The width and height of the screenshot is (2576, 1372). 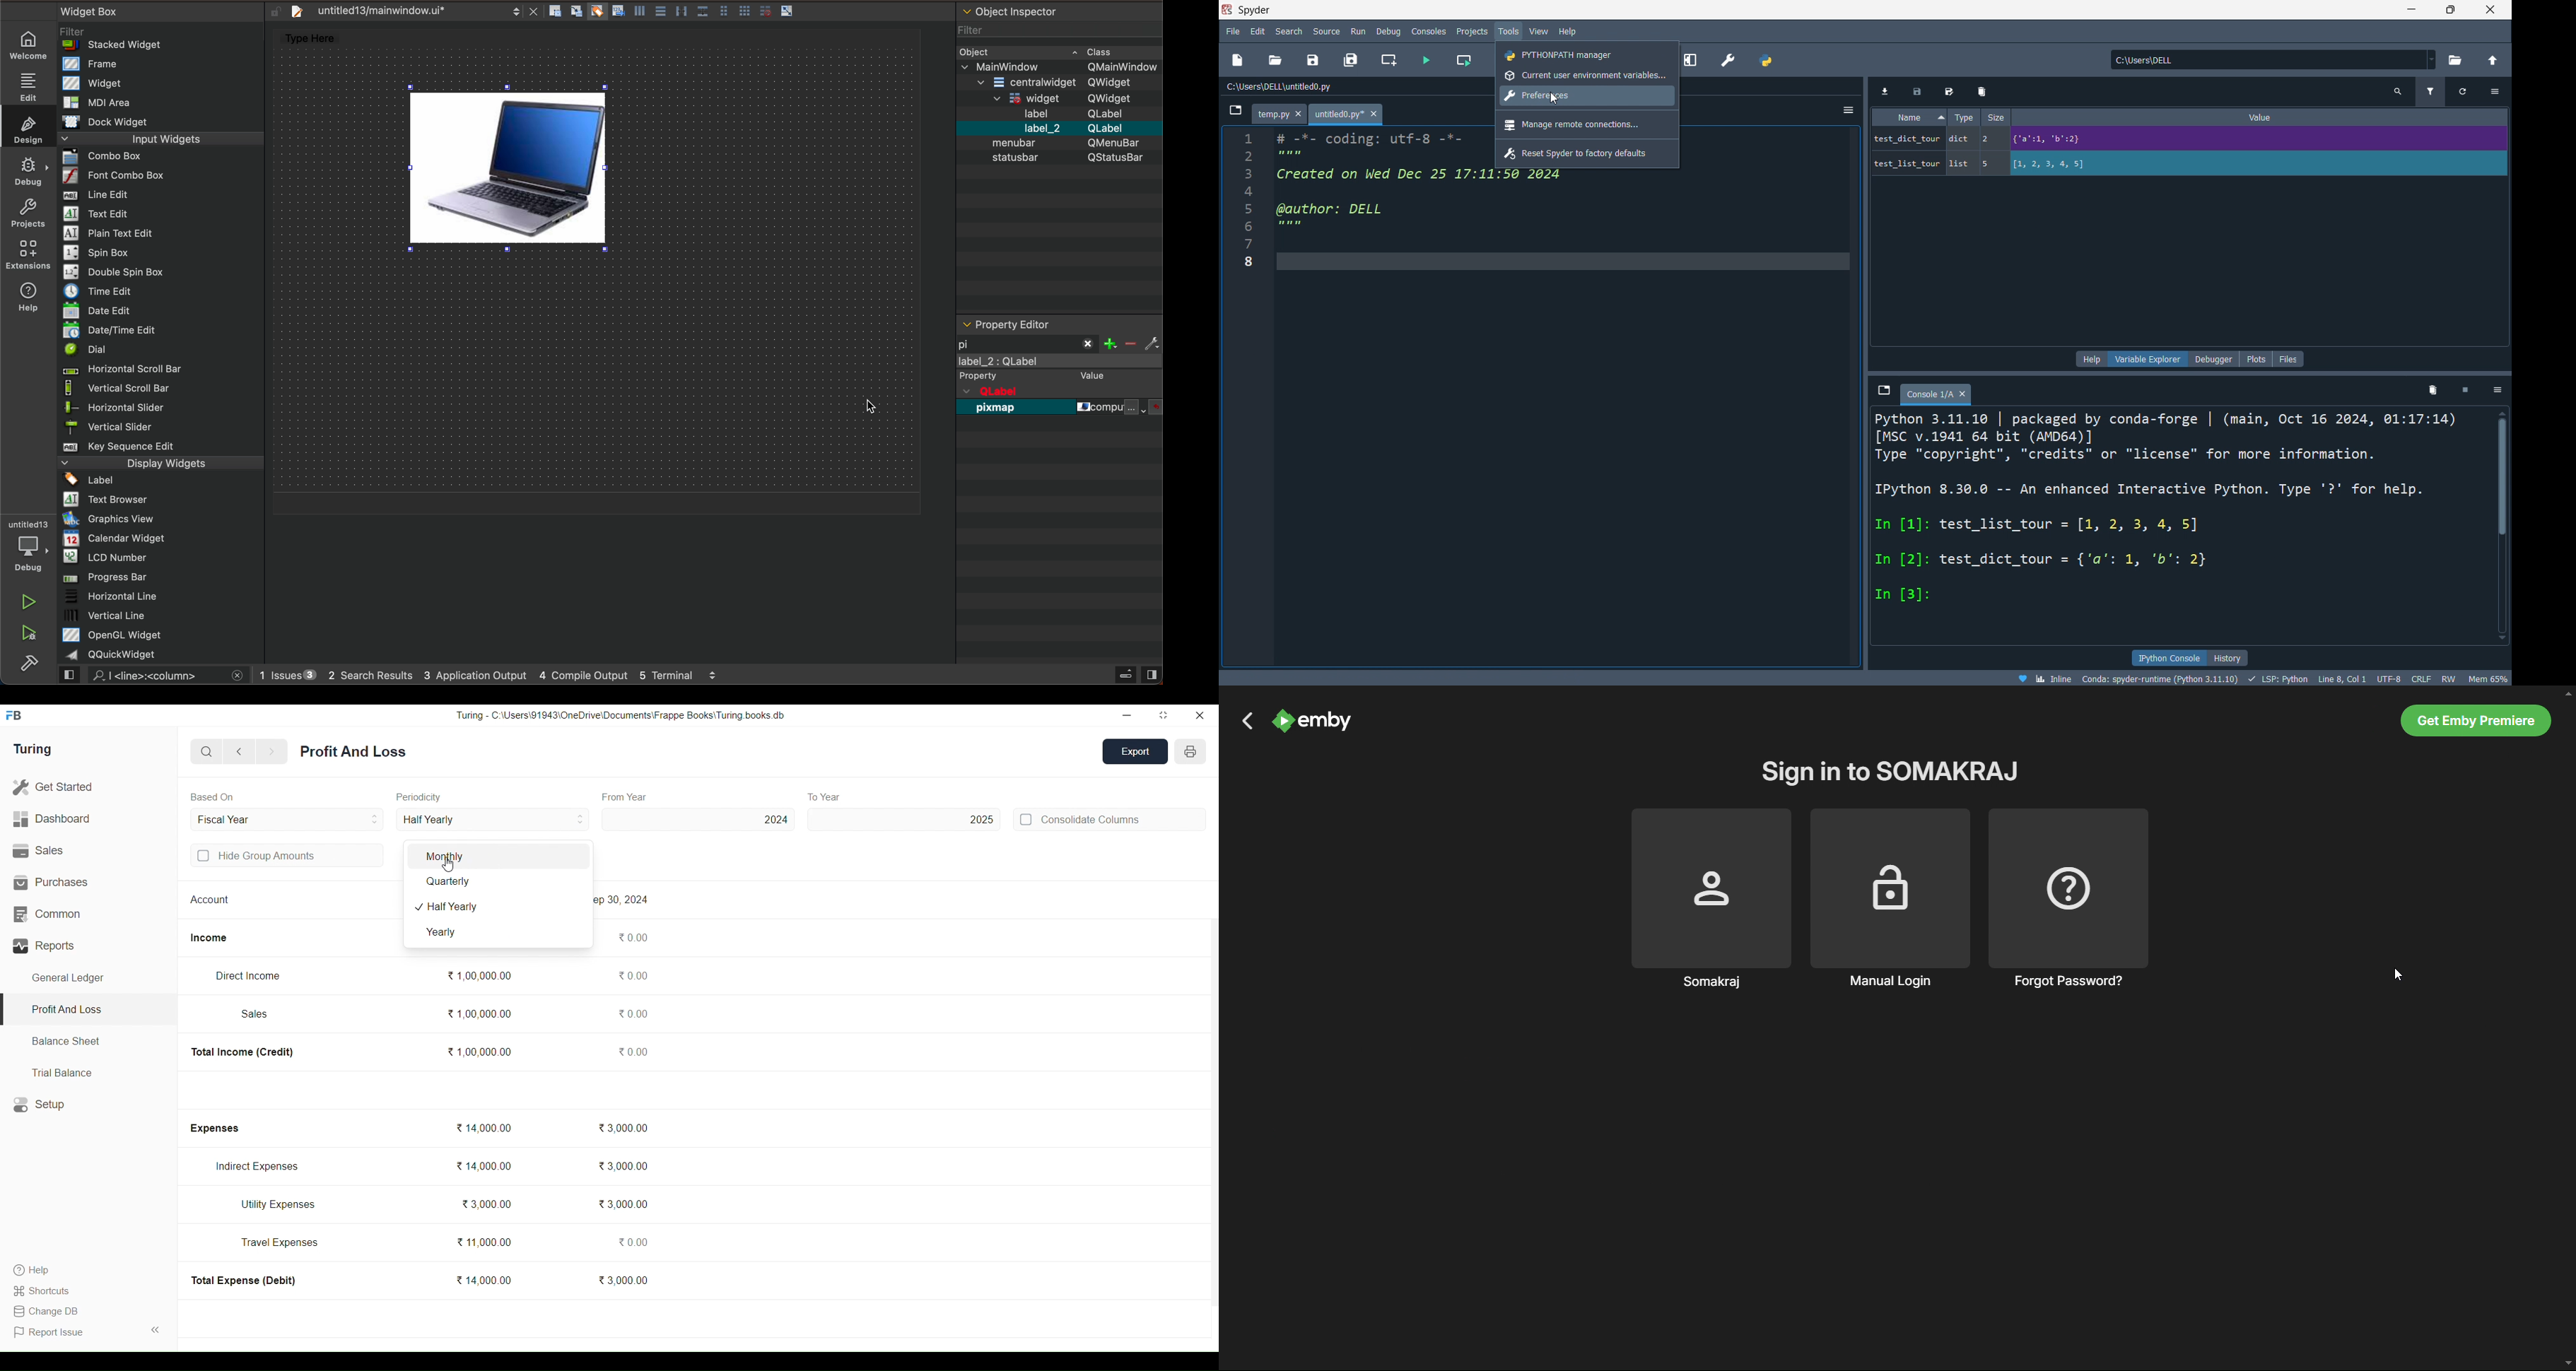 I want to click on Sales, so click(x=88, y=851).